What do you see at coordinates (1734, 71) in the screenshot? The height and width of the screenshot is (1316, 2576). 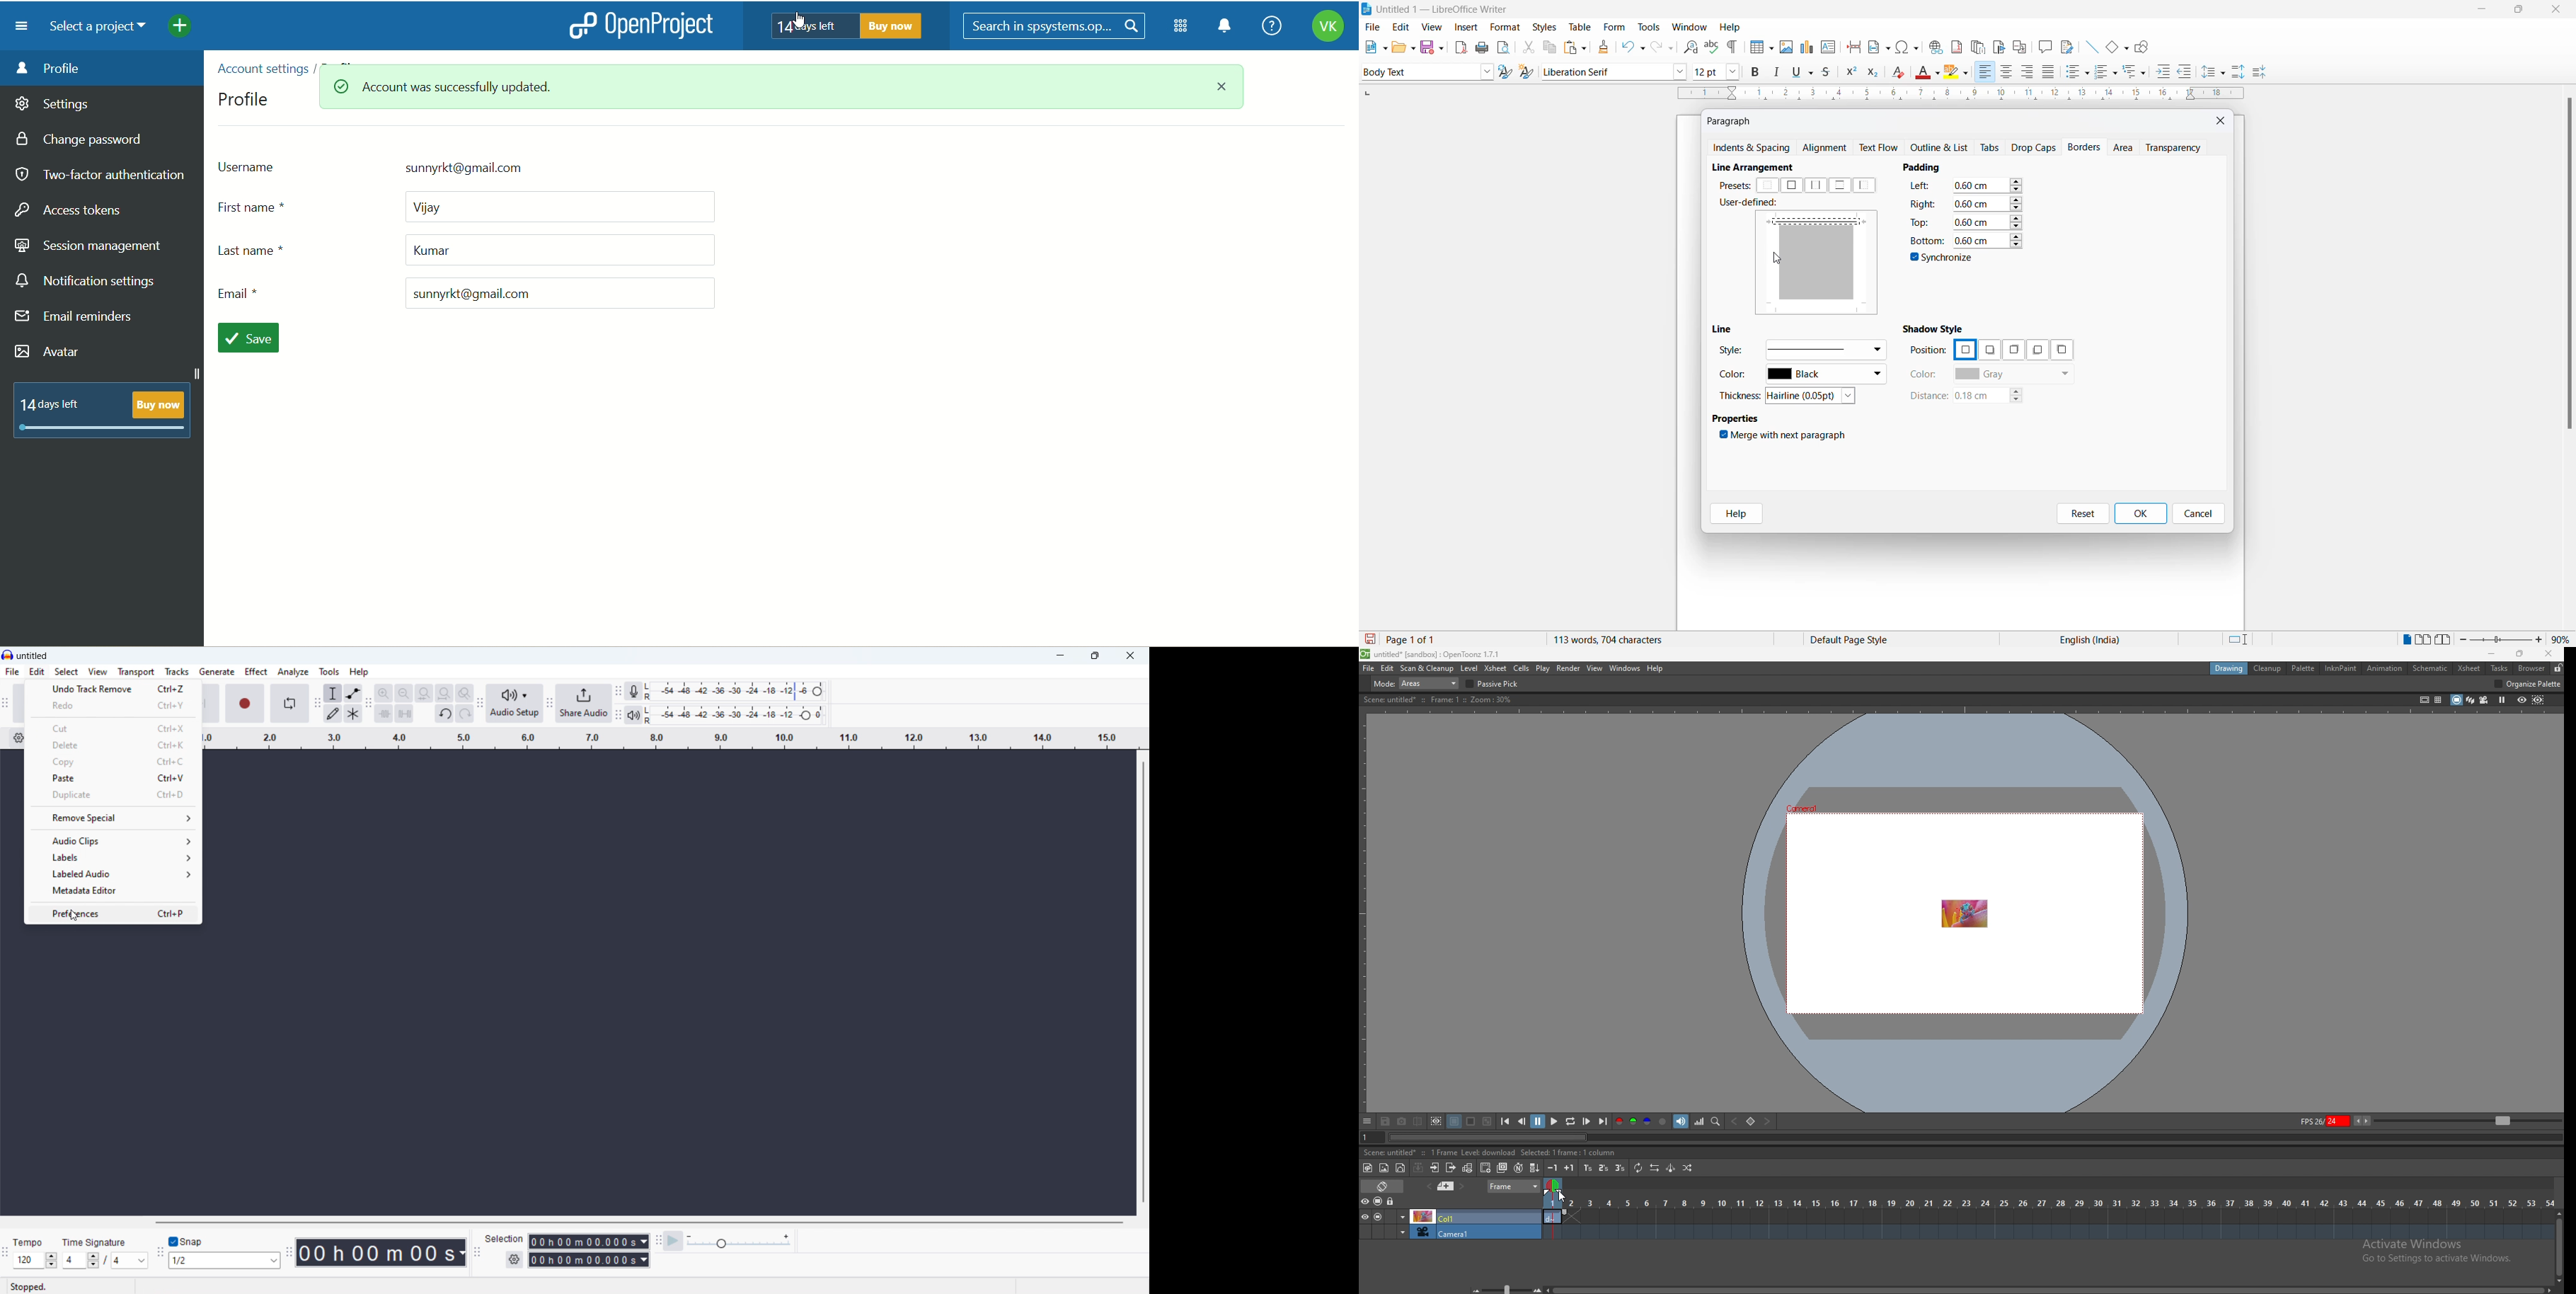 I see `font size options` at bounding box center [1734, 71].